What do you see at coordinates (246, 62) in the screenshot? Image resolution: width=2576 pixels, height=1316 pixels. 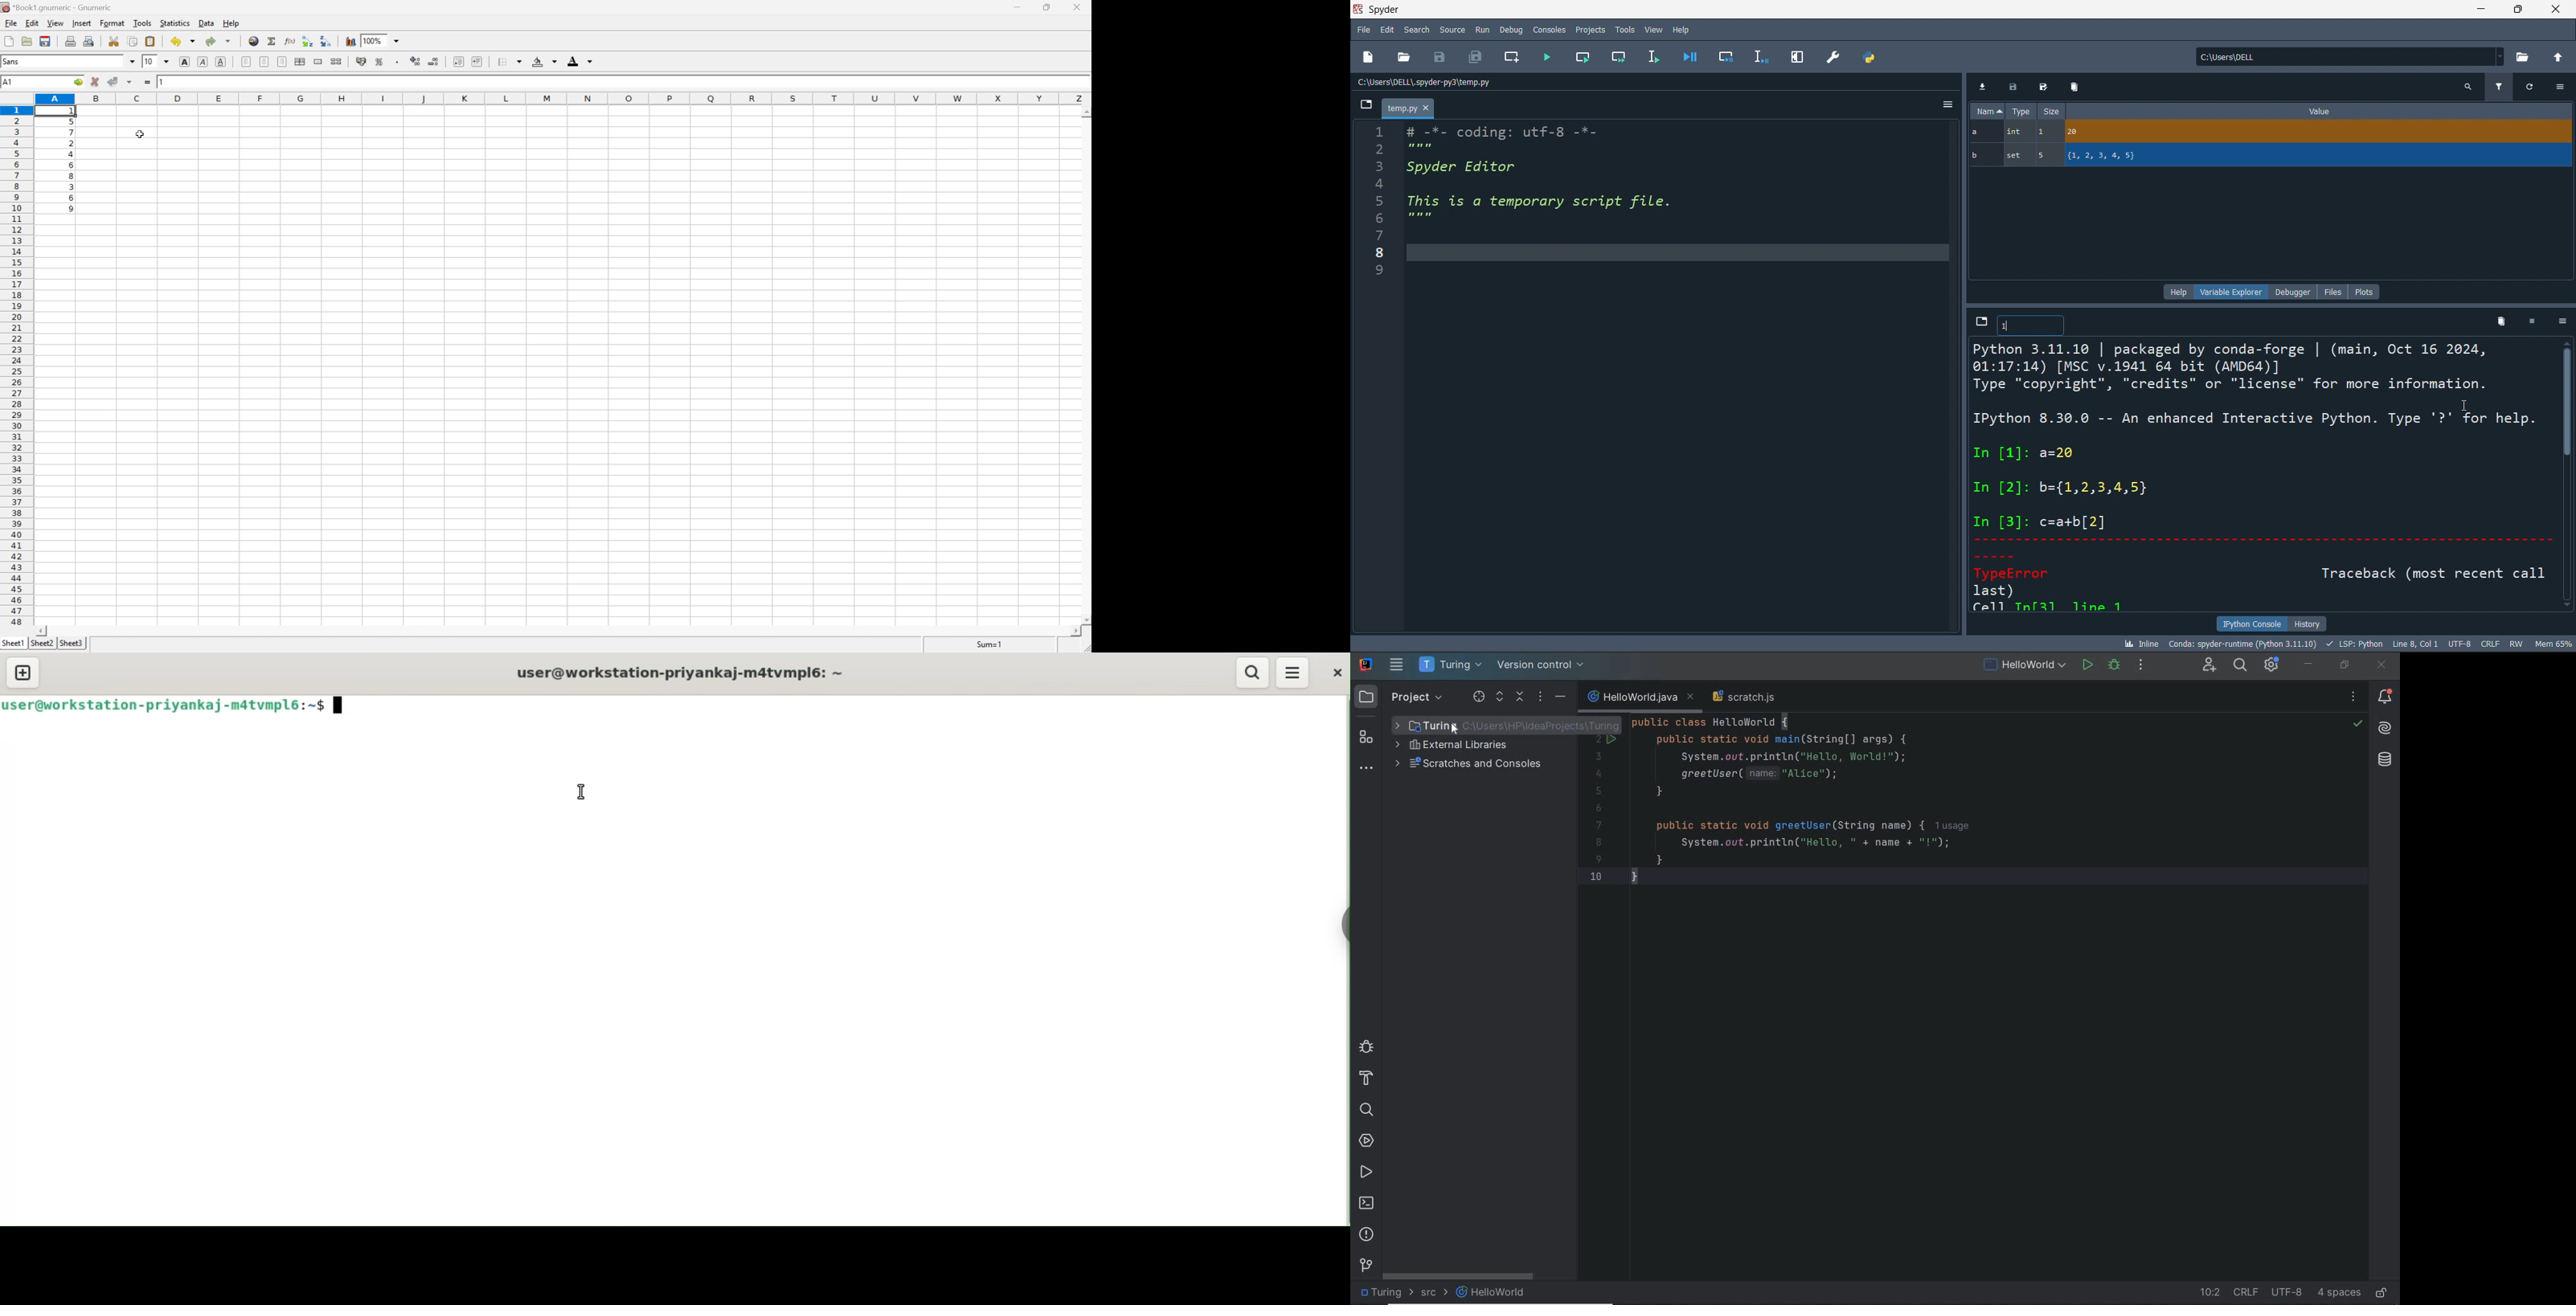 I see `align left` at bounding box center [246, 62].